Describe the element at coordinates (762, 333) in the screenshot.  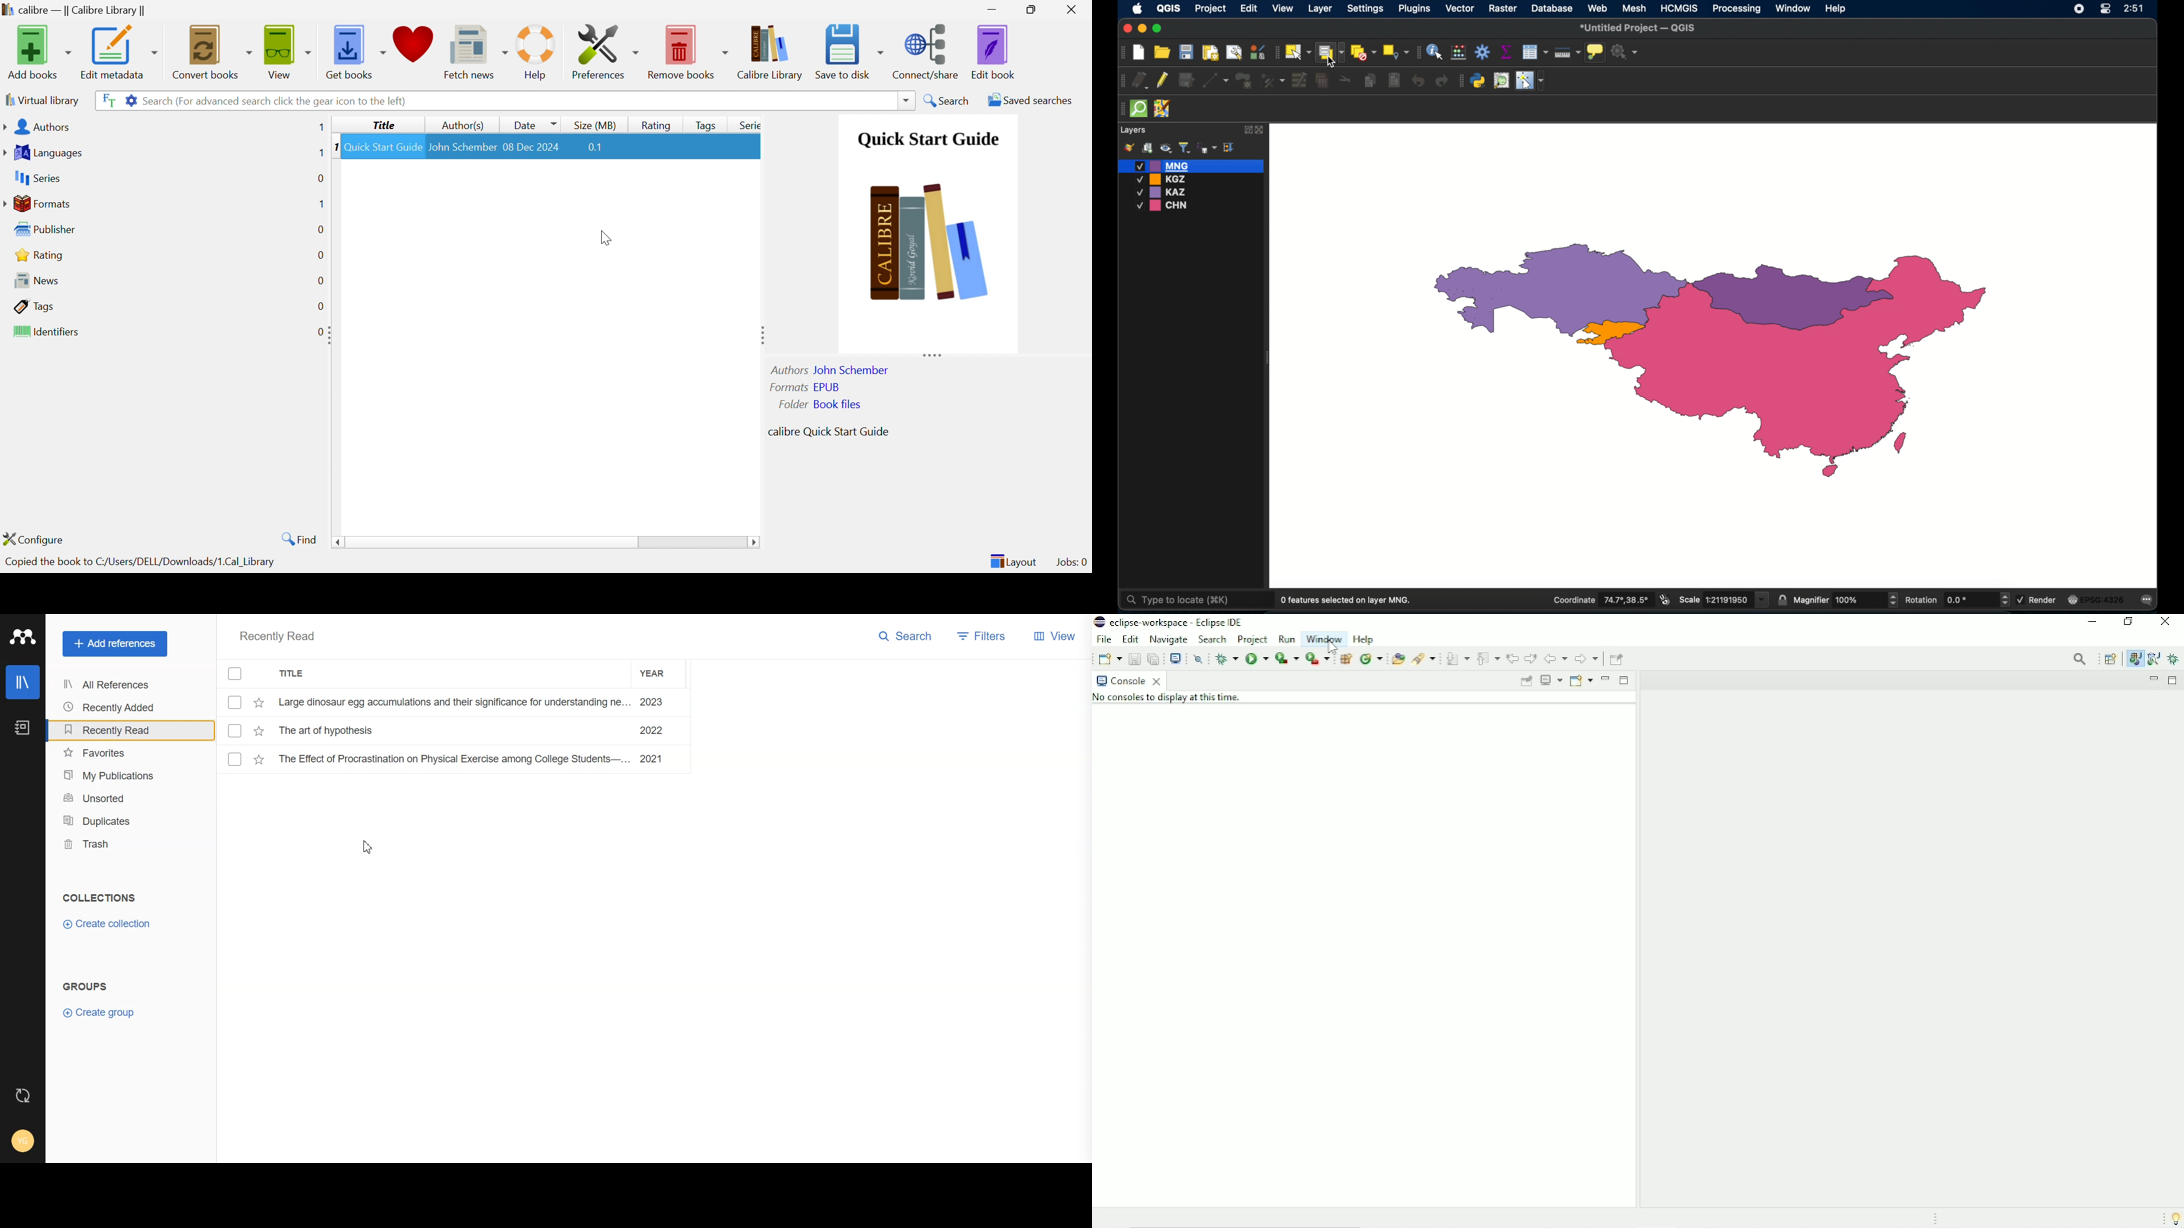
I see `Expand` at that location.